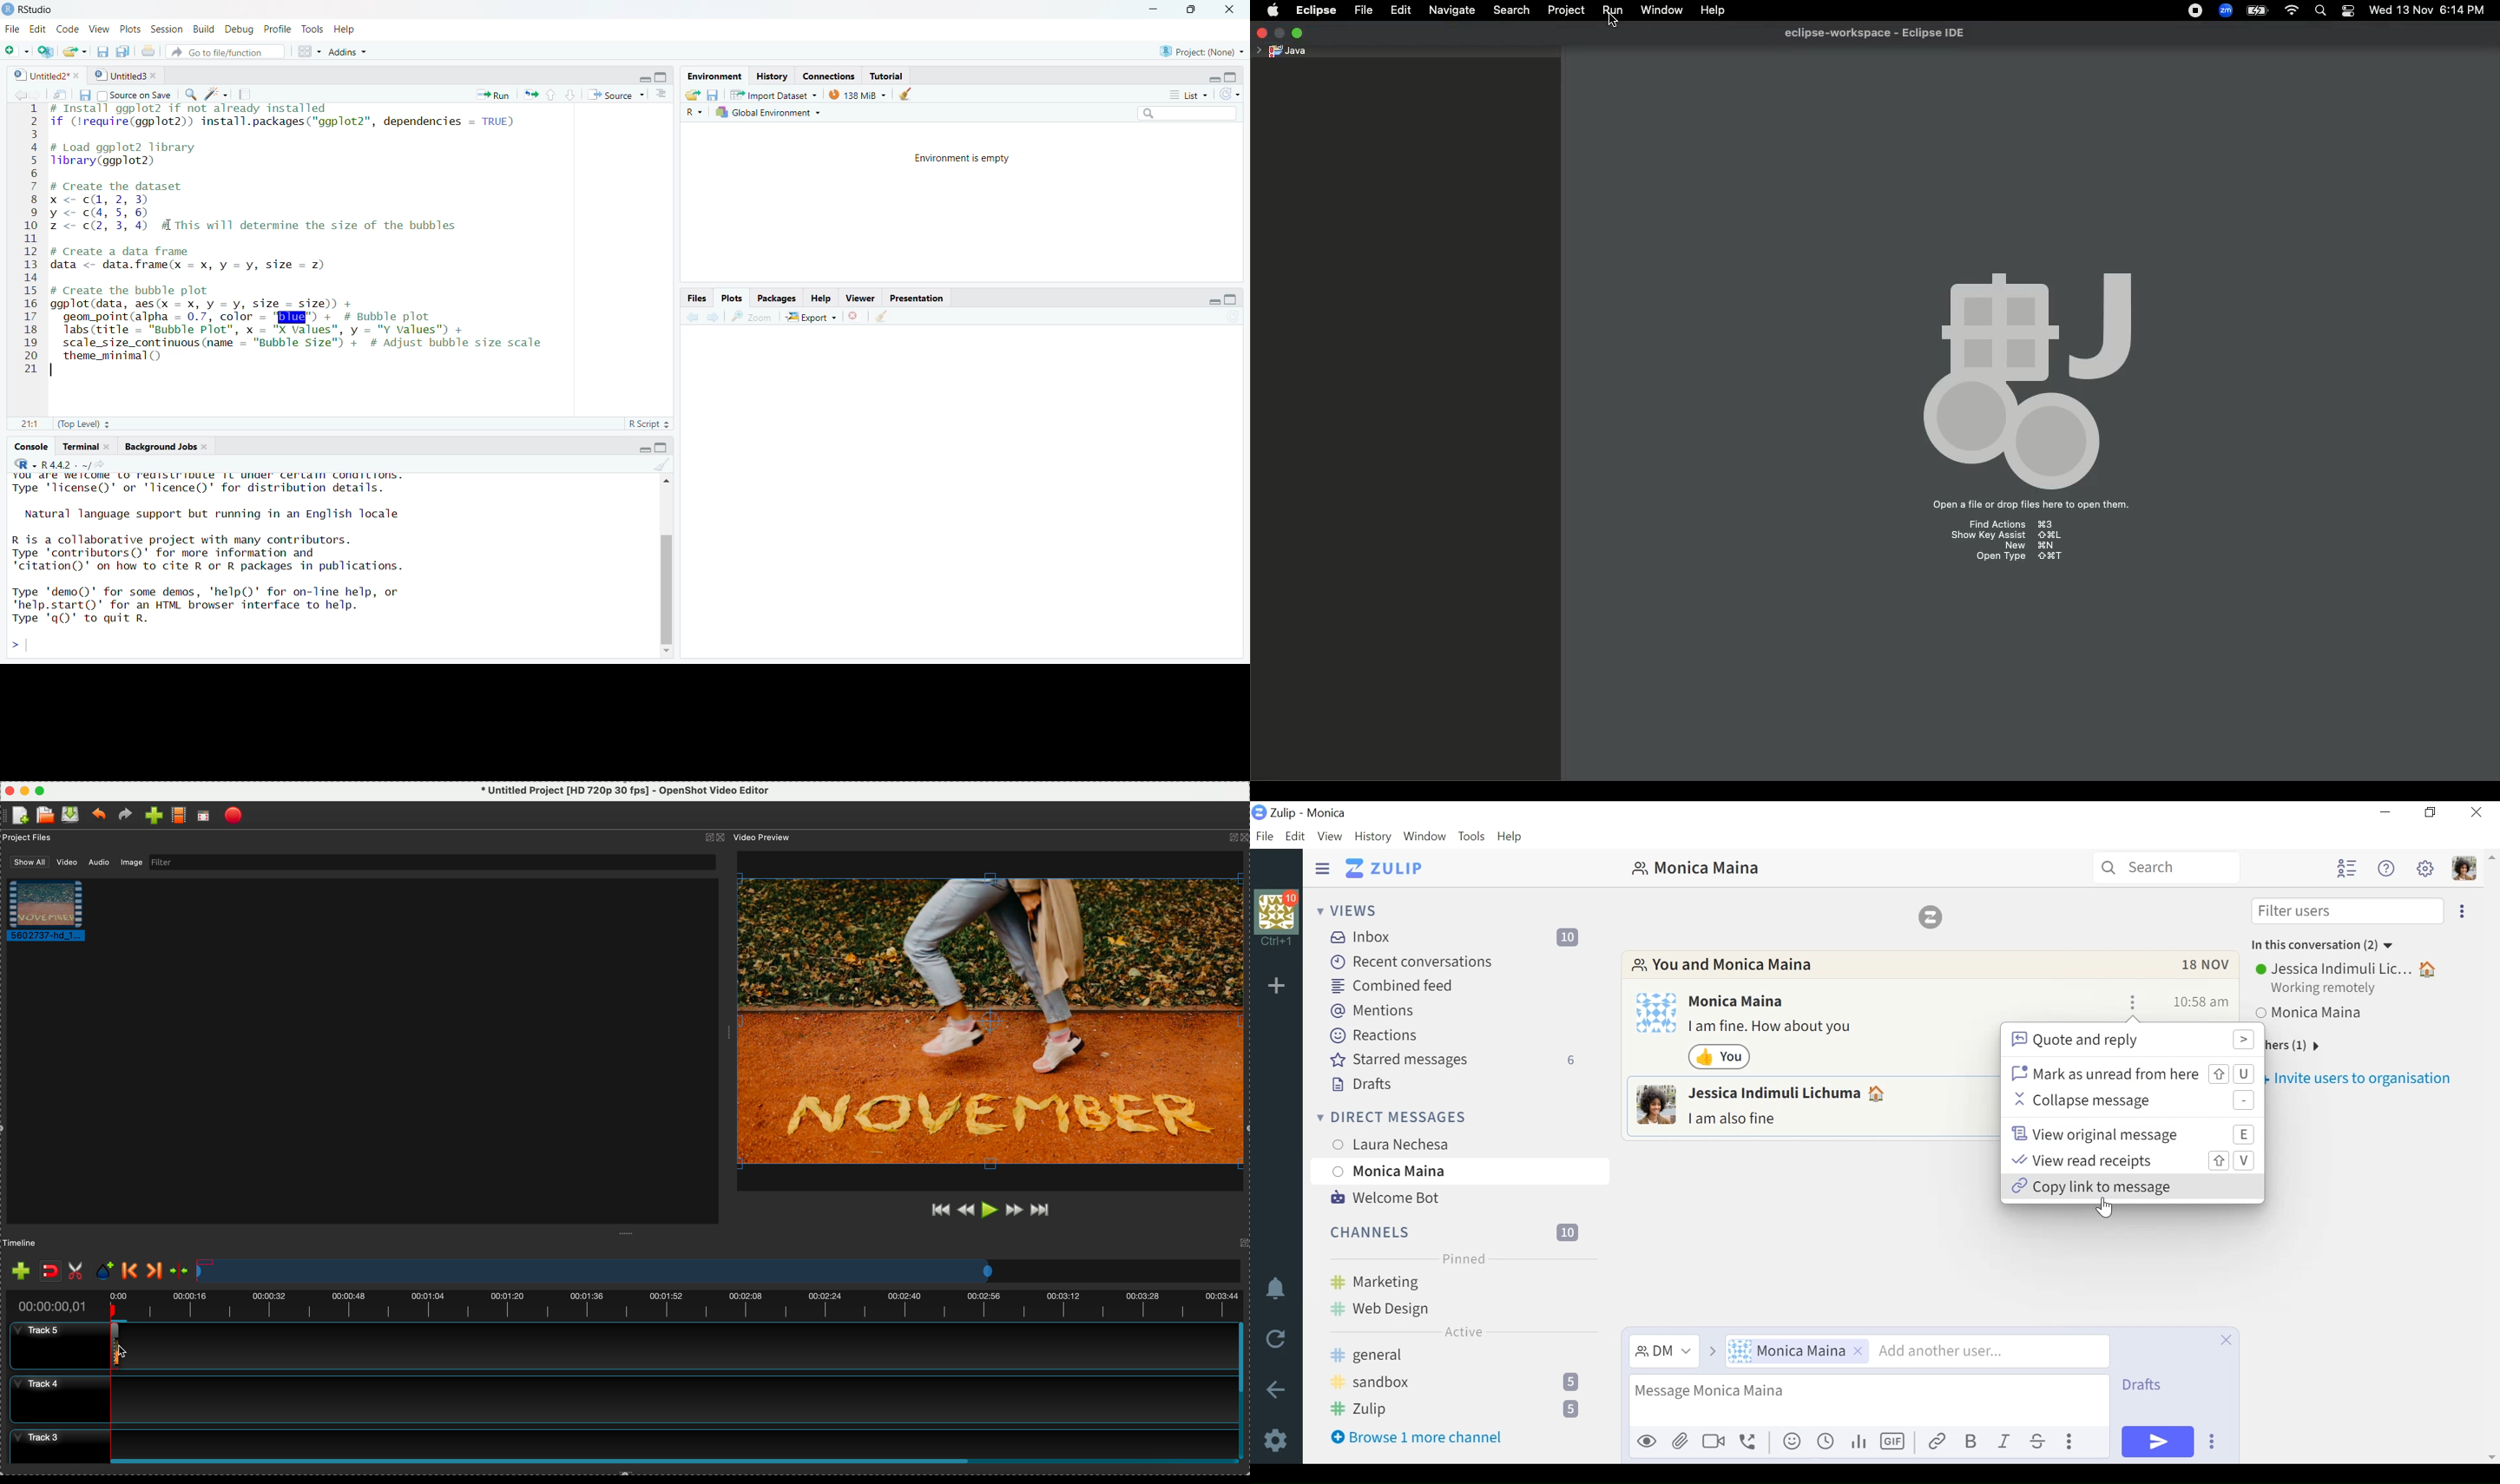 The height and width of the screenshot is (1484, 2520). Describe the element at coordinates (1389, 984) in the screenshot. I see `Combined feed` at that location.